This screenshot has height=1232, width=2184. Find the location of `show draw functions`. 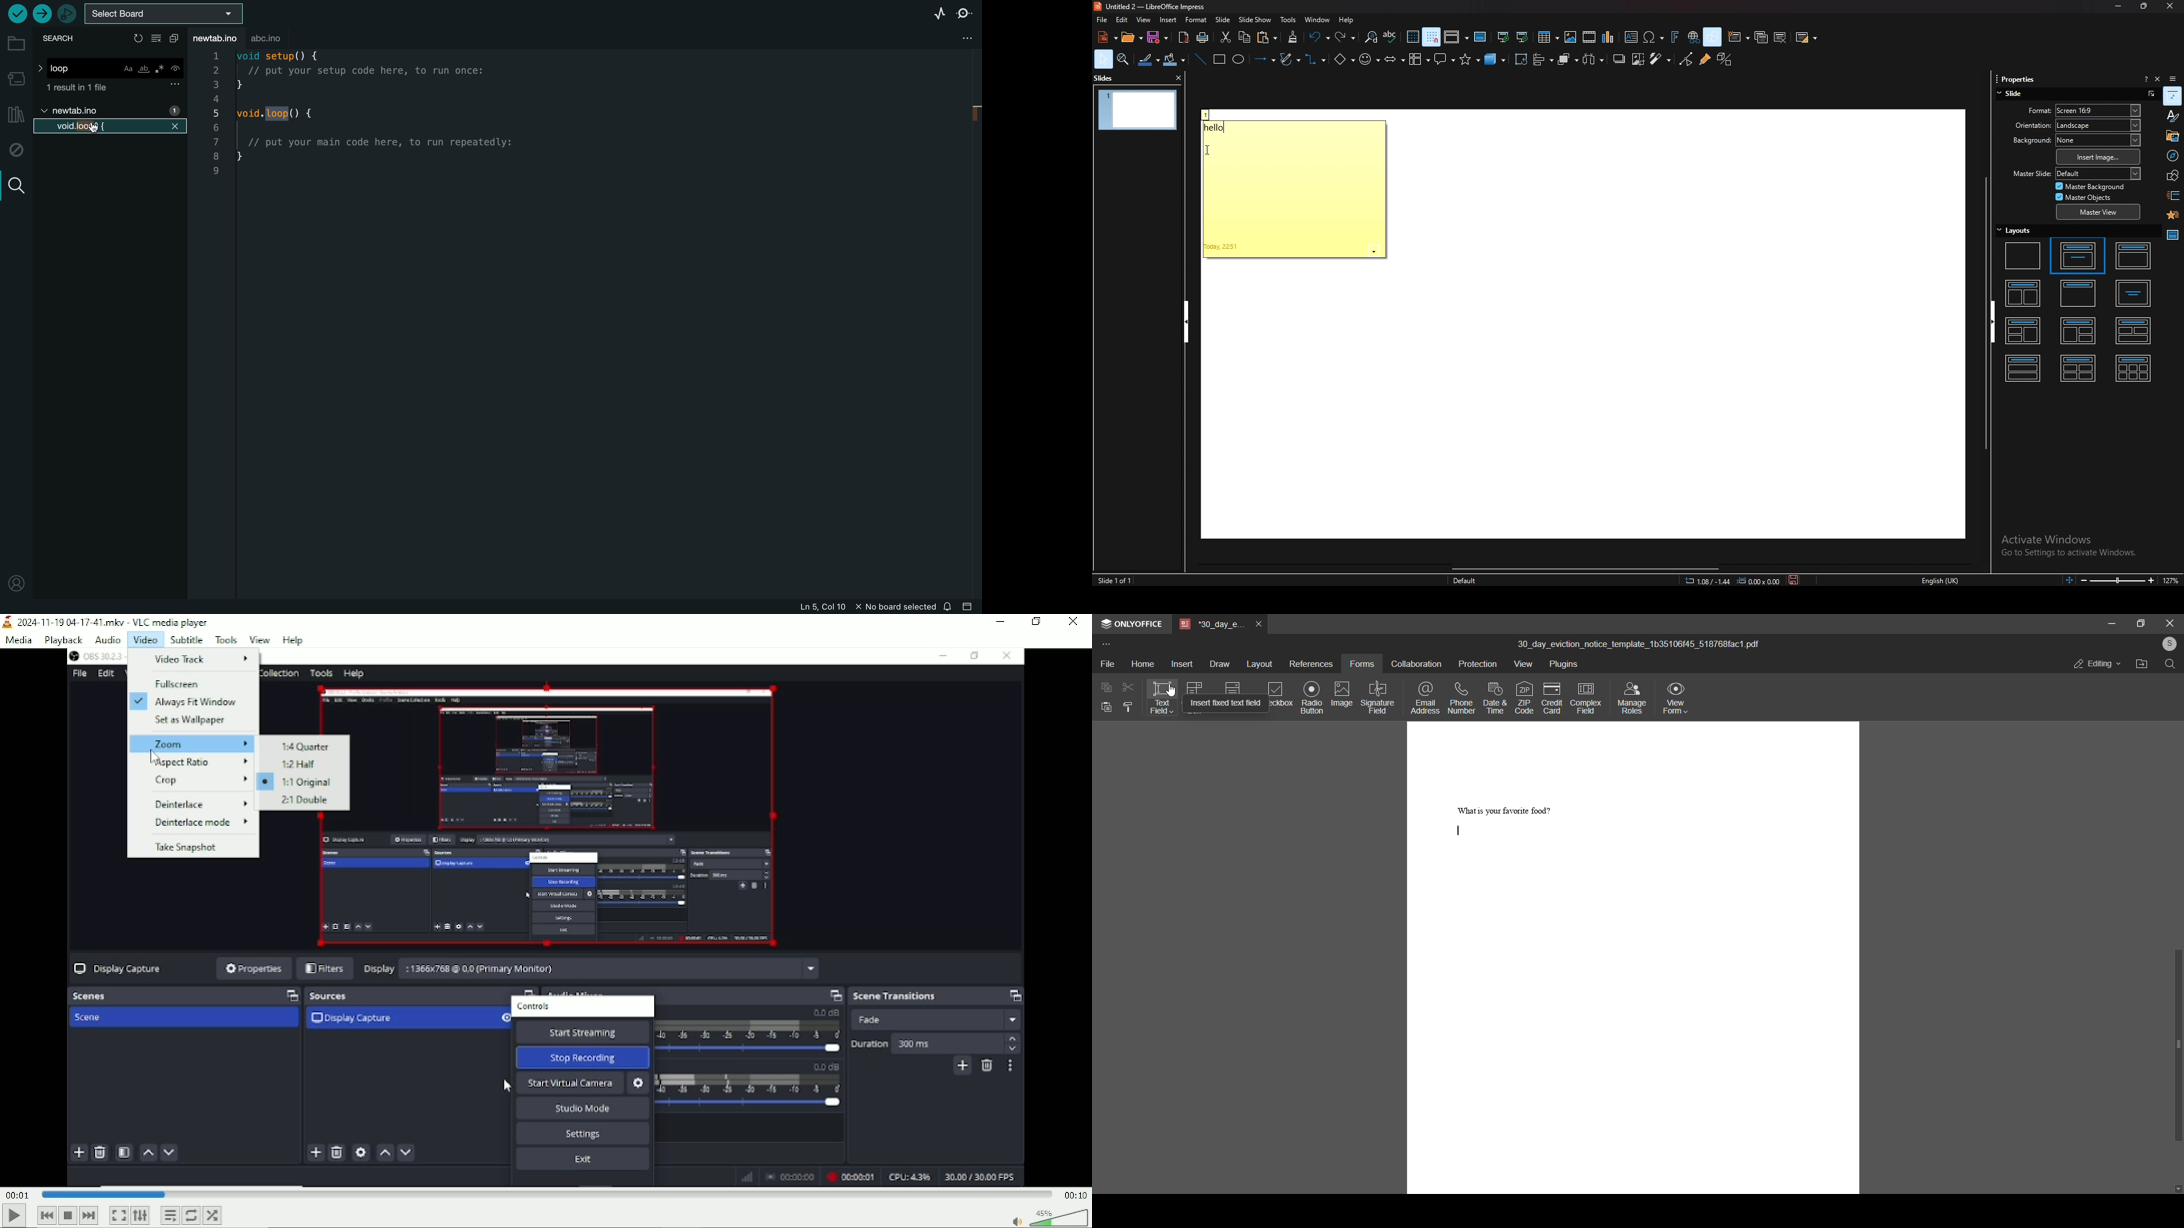

show draw functions is located at coordinates (1712, 38).